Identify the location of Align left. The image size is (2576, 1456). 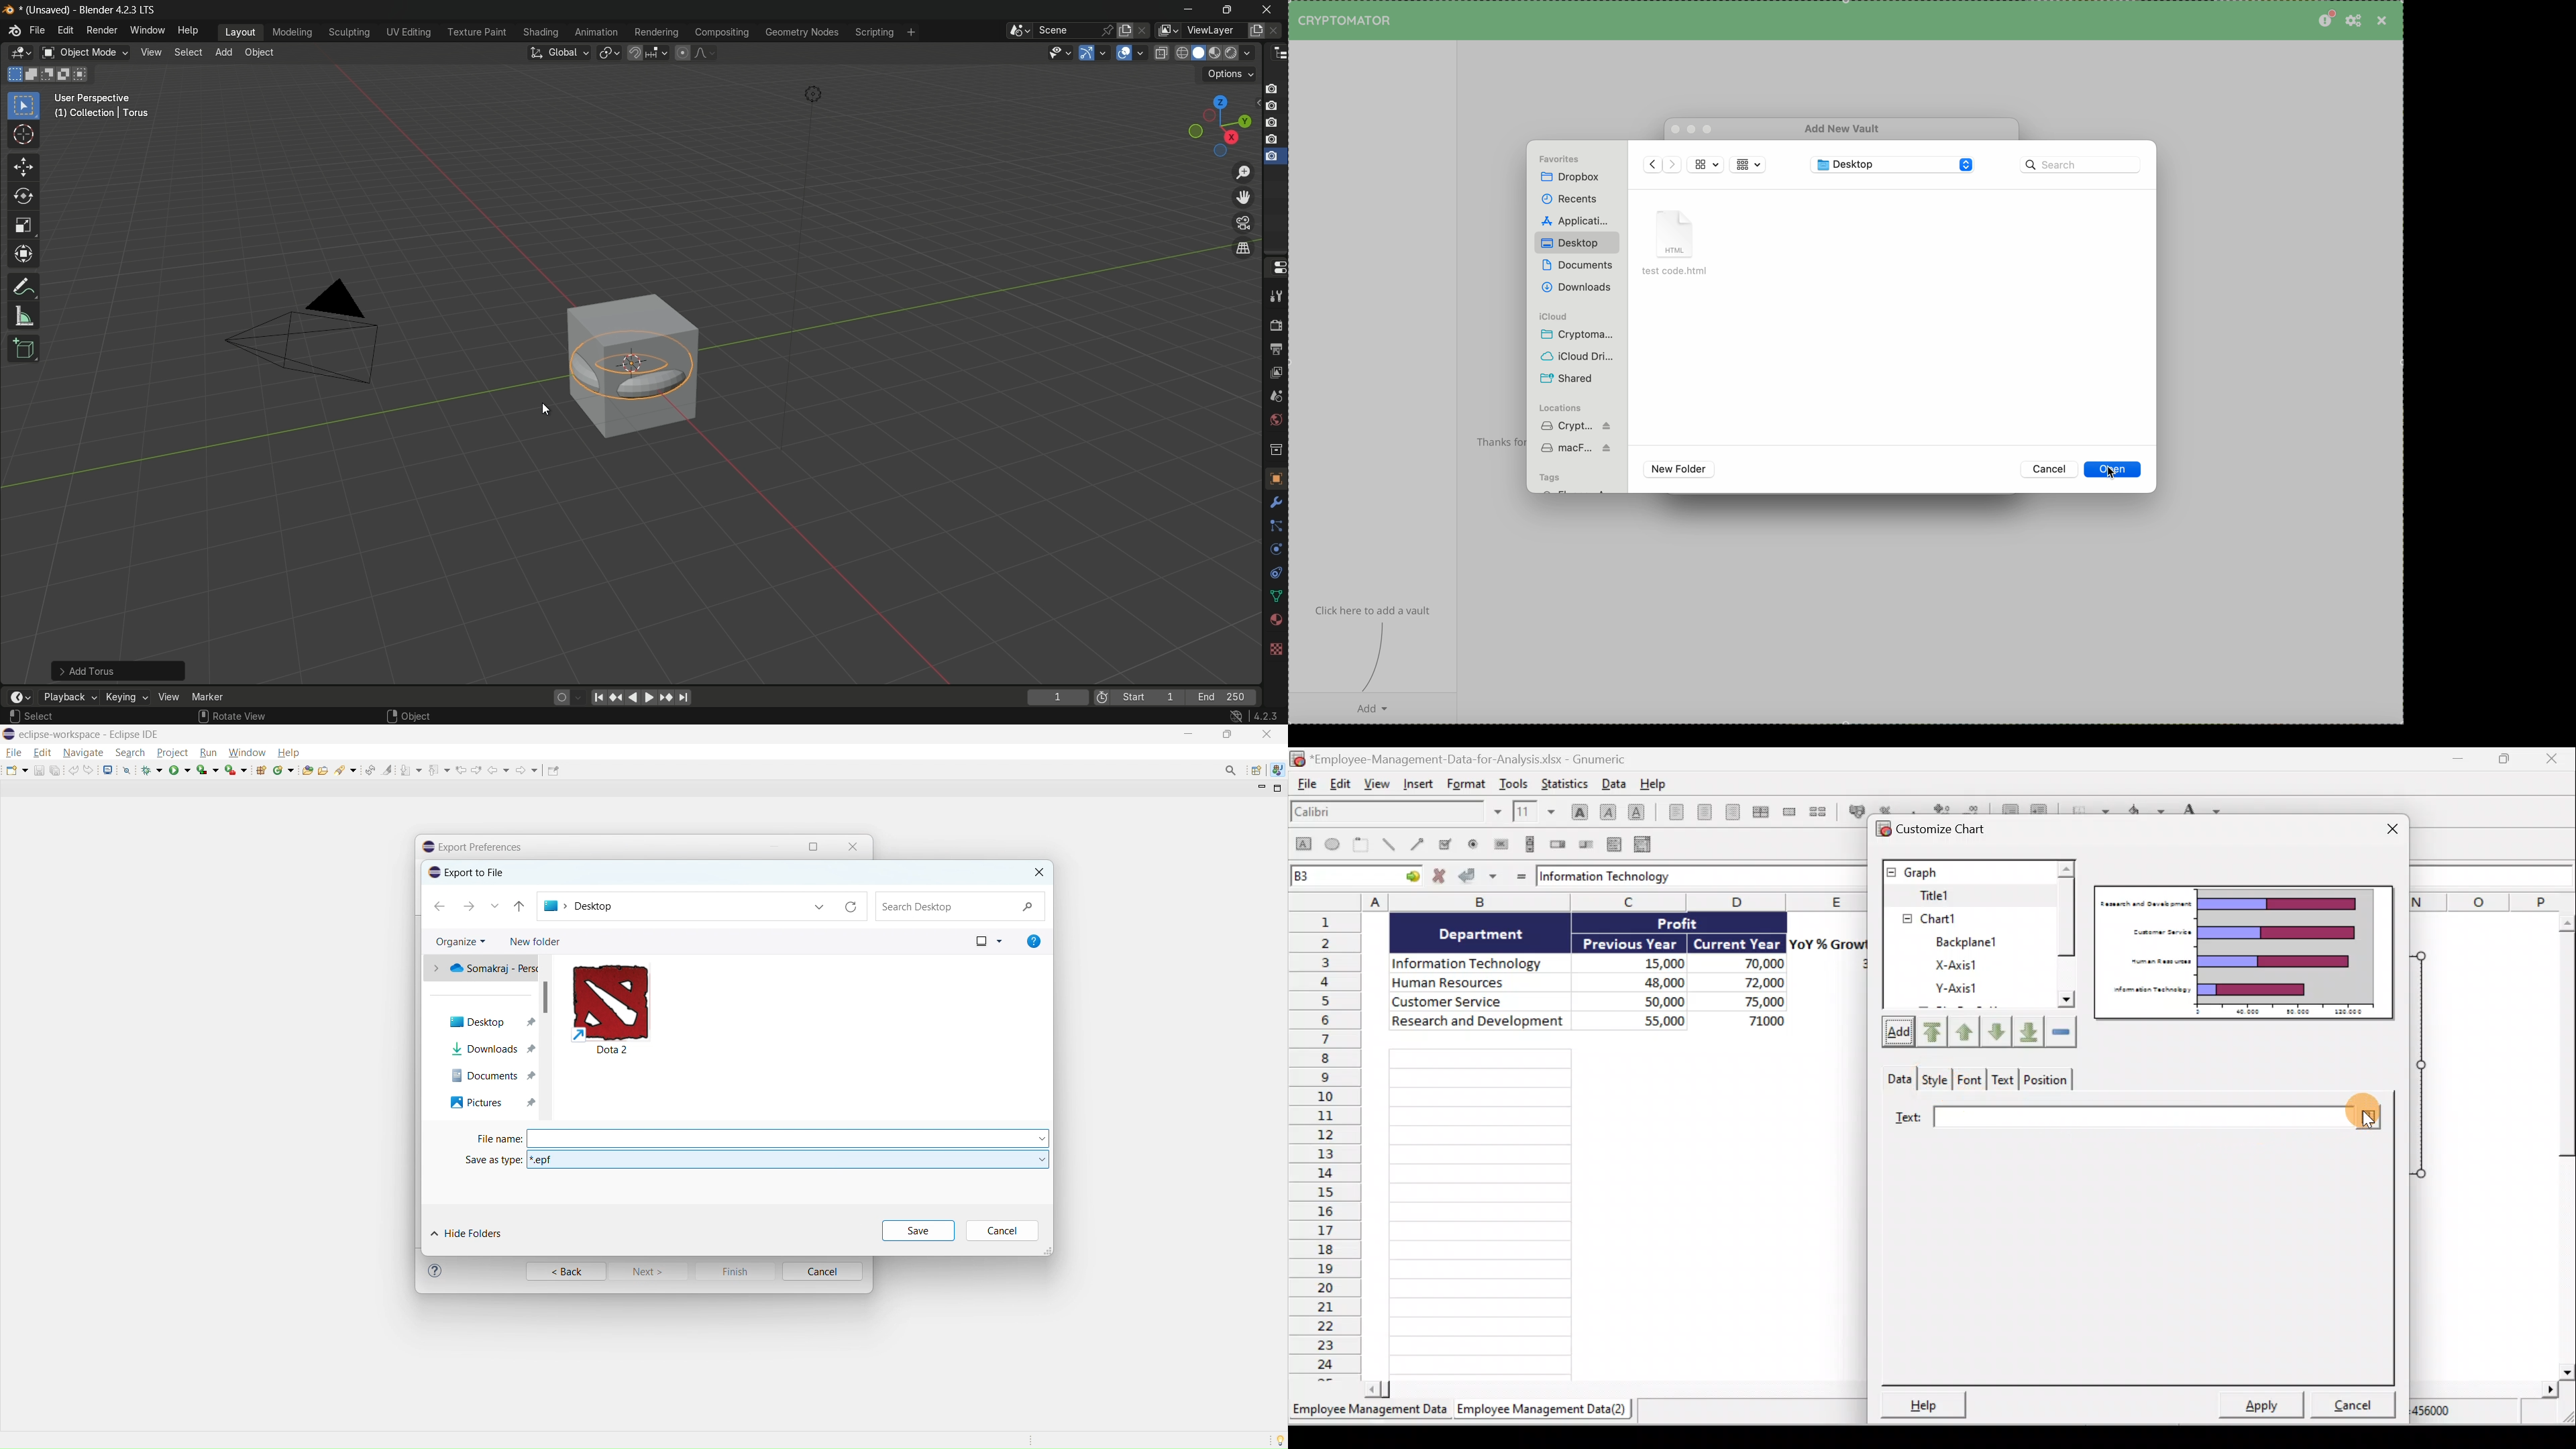
(1672, 814).